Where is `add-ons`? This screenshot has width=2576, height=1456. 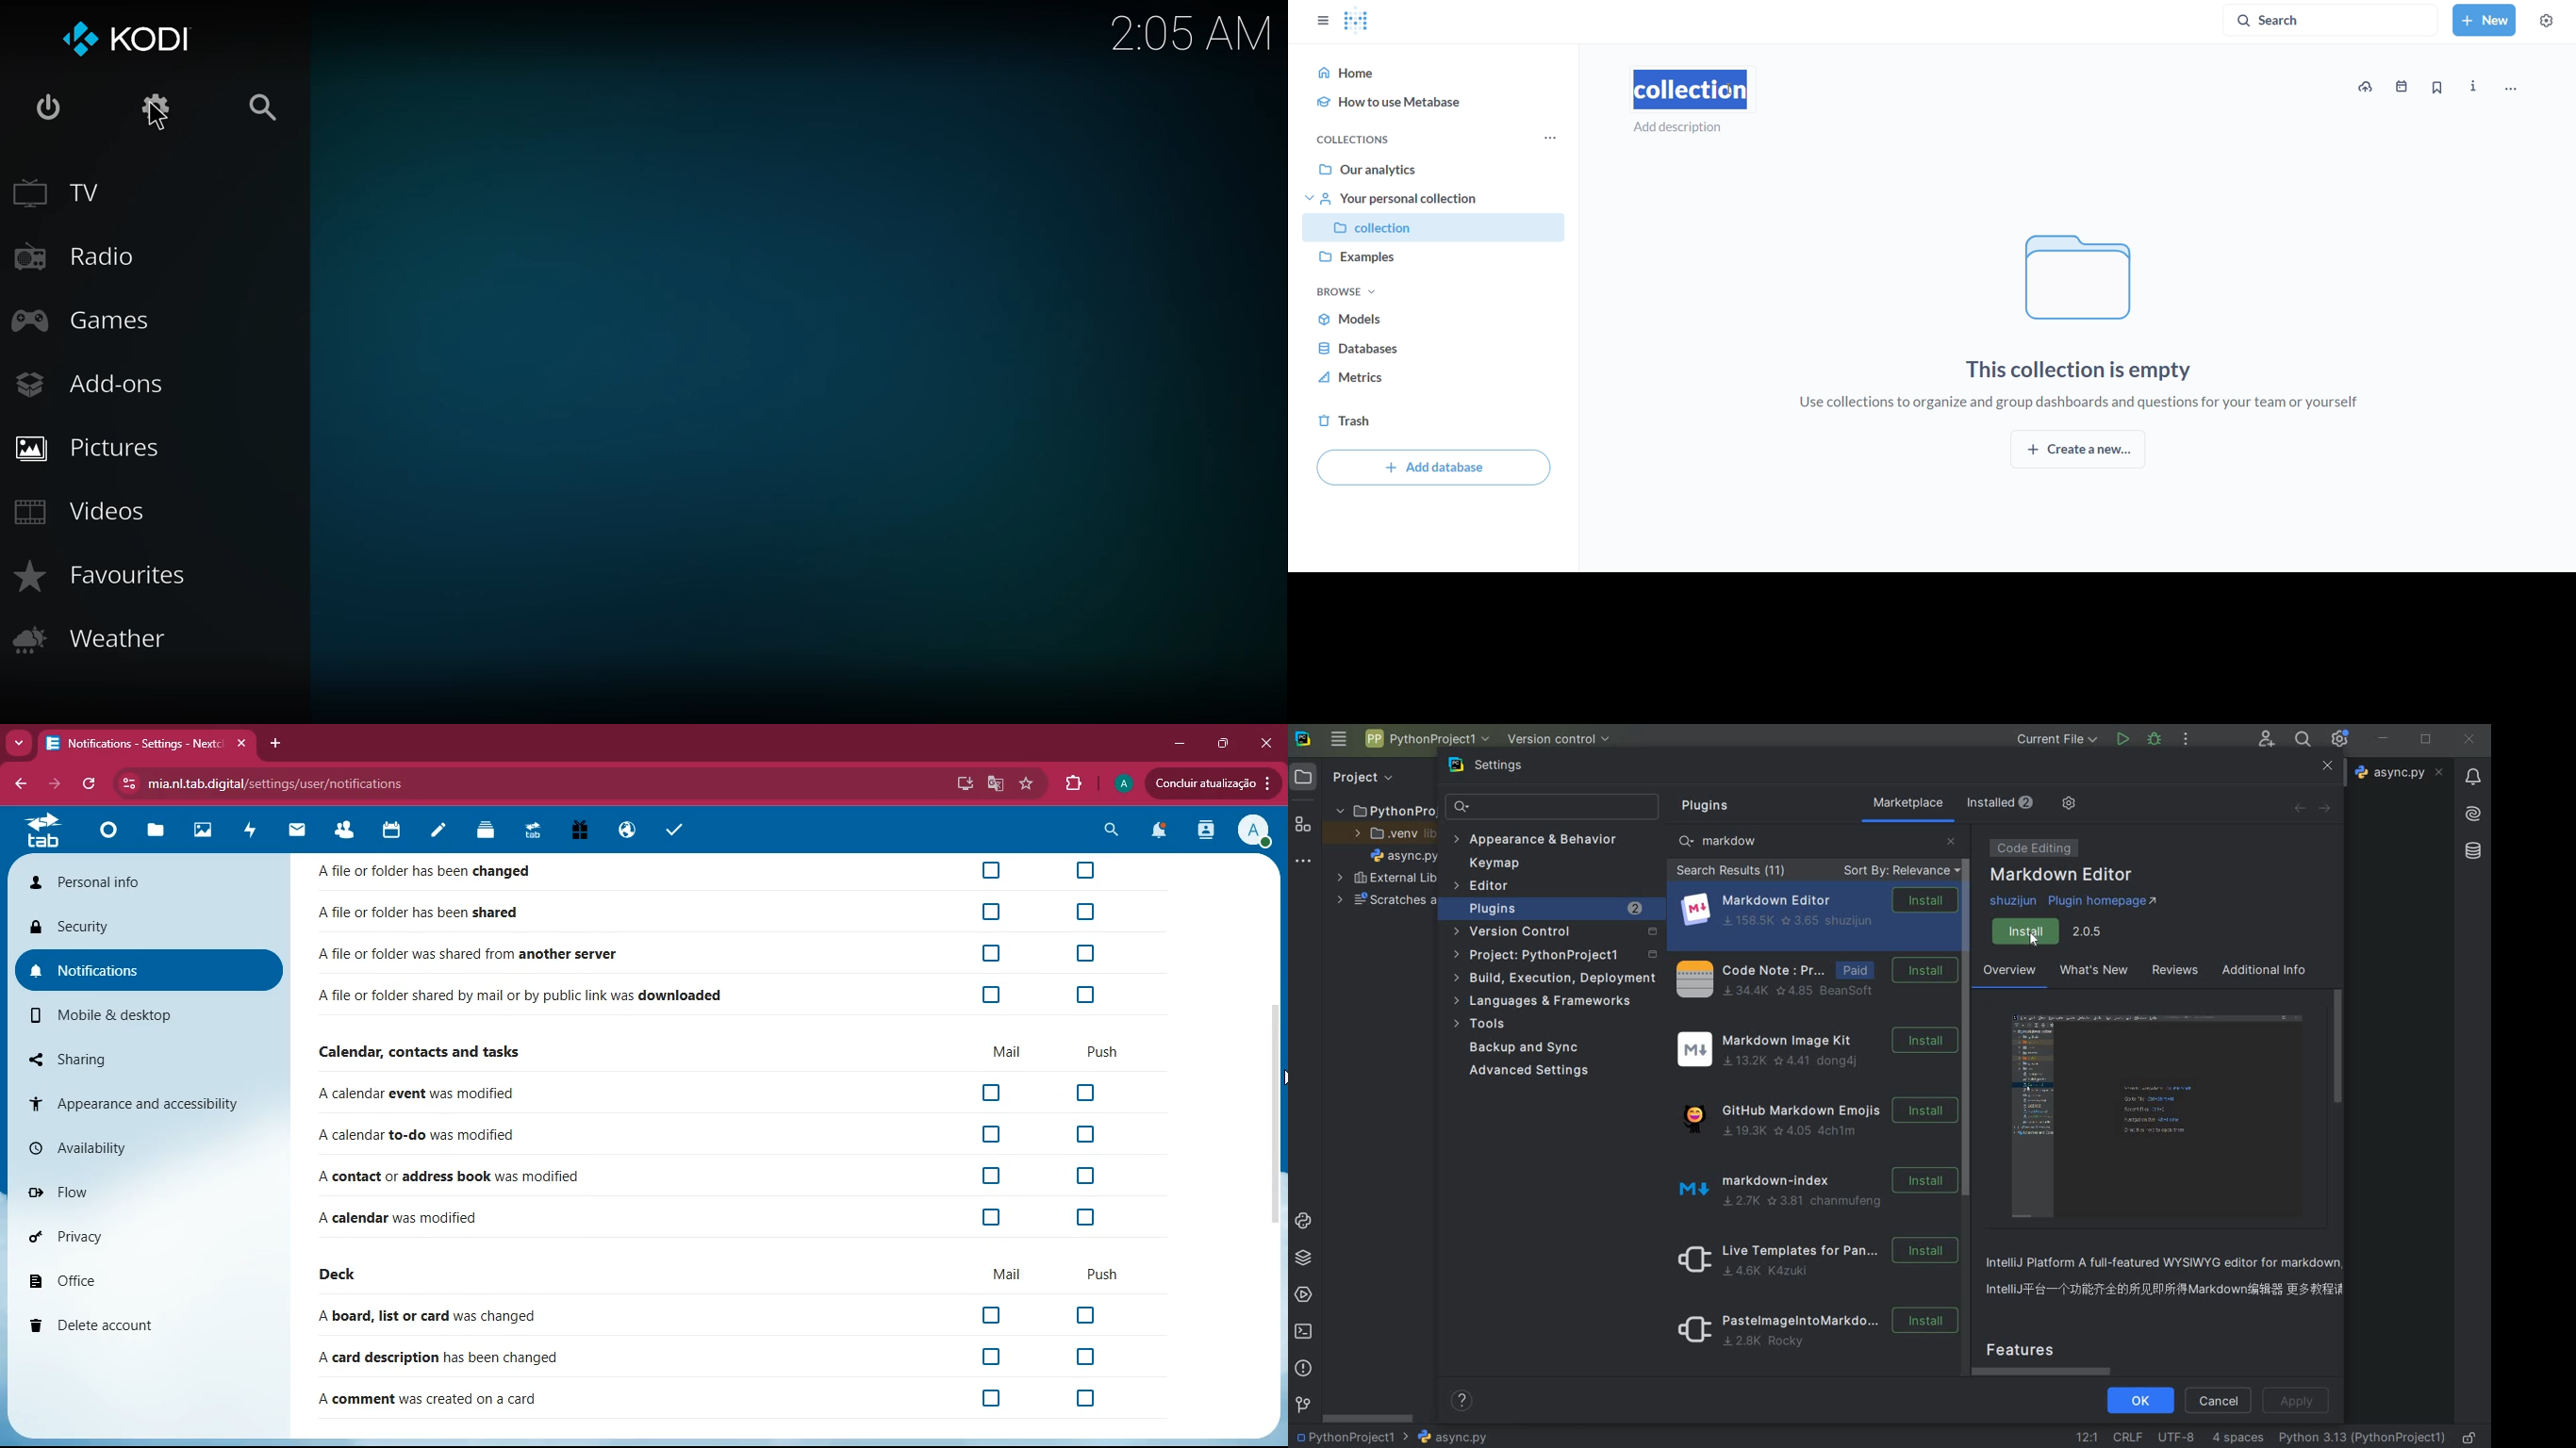
add-ons is located at coordinates (91, 384).